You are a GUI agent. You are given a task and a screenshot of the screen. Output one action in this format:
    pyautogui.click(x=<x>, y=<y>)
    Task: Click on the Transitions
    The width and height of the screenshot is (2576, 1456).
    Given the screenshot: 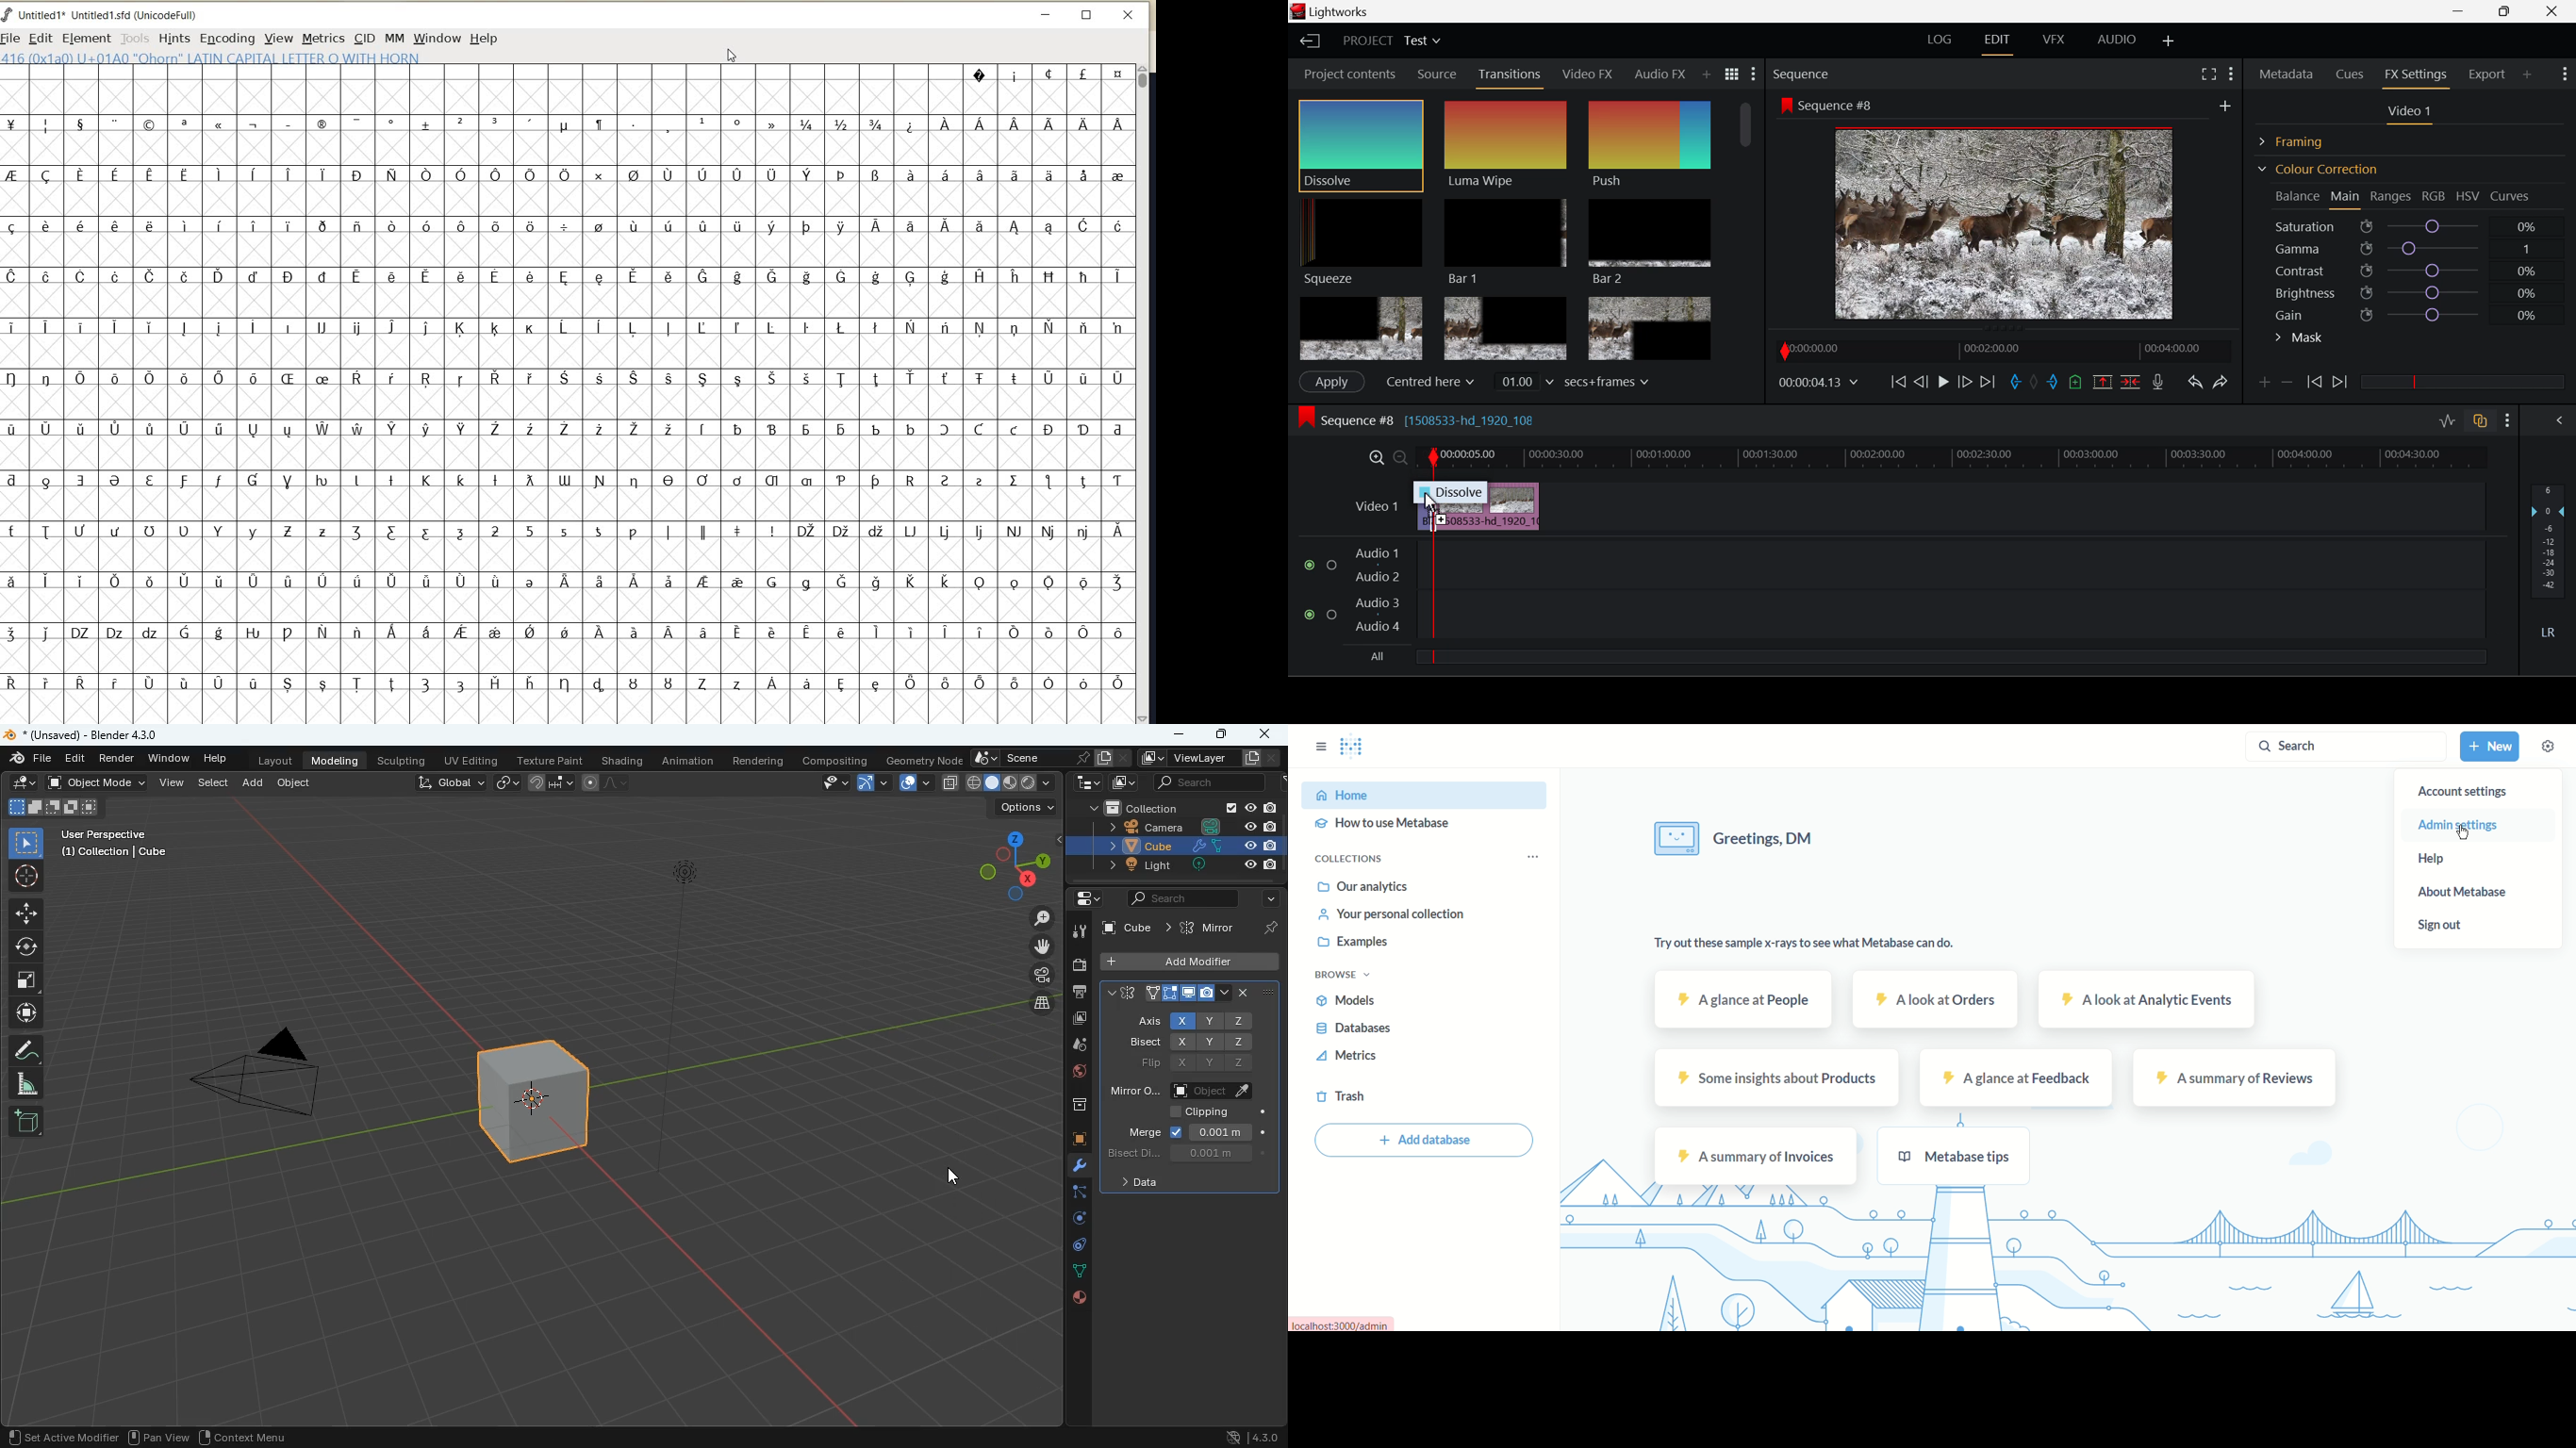 What is the action you would take?
    pyautogui.click(x=1511, y=76)
    